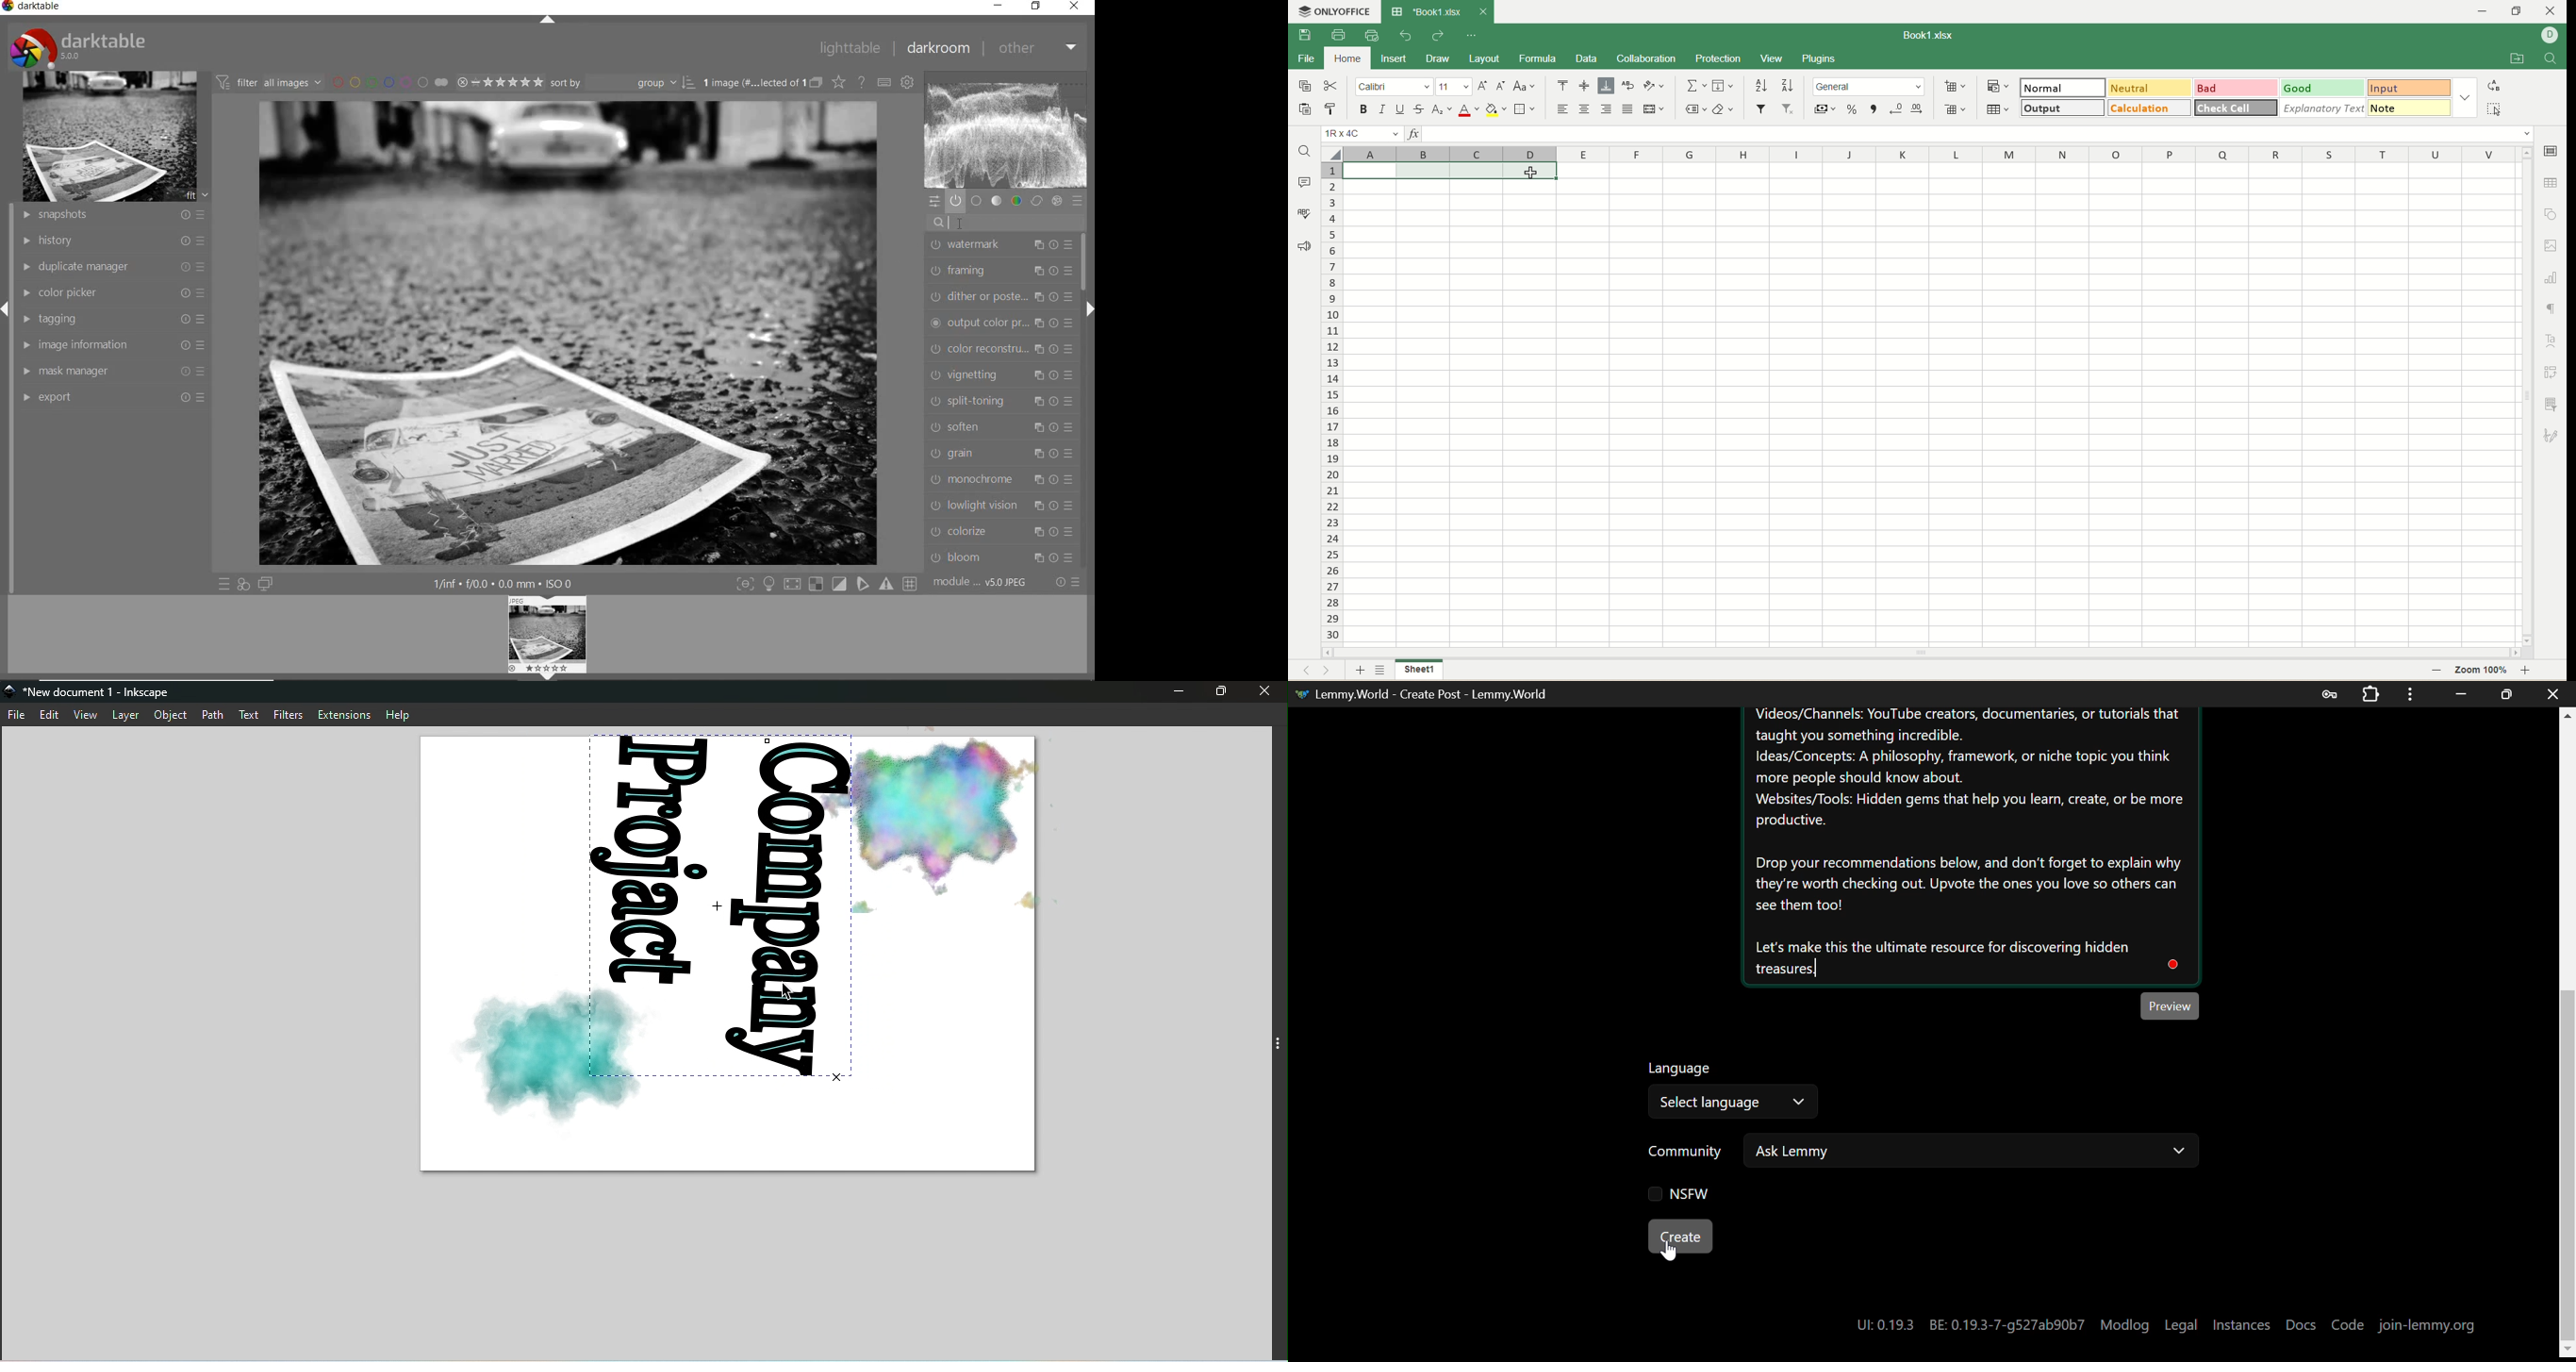 This screenshot has width=2576, height=1372. Describe the element at coordinates (2482, 671) in the screenshot. I see `zoom percent` at that location.